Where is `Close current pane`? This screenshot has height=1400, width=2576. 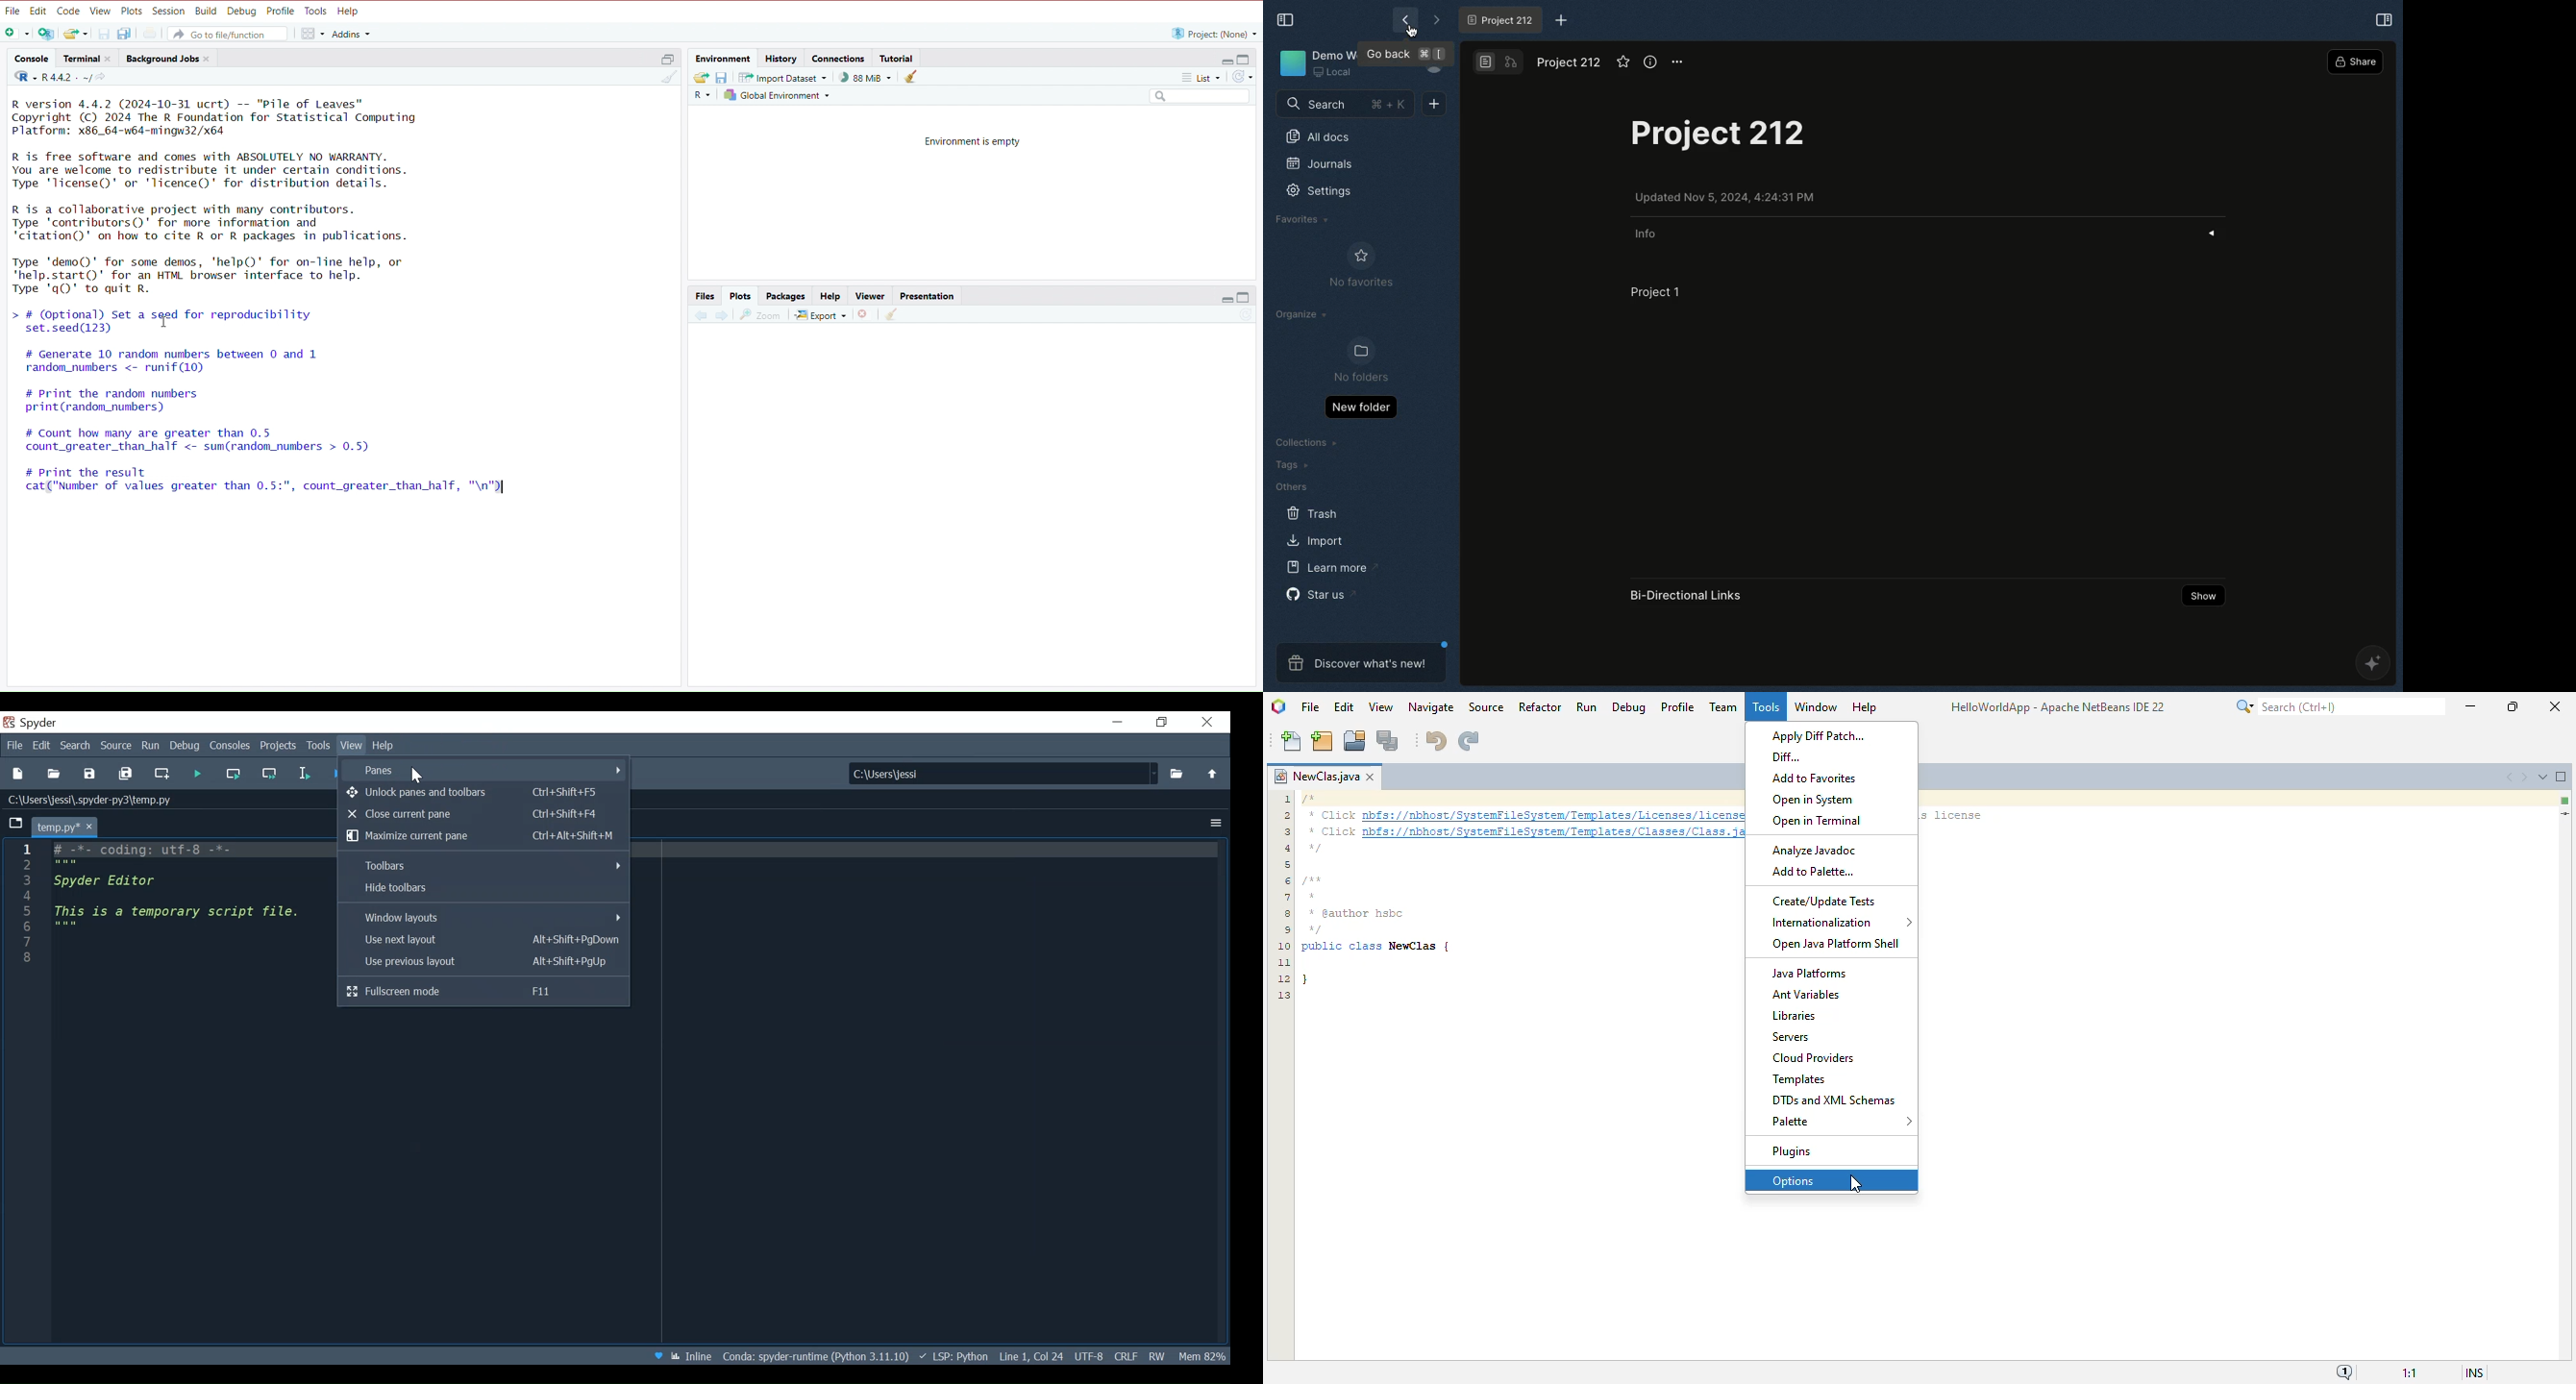 Close current pane is located at coordinates (474, 814).